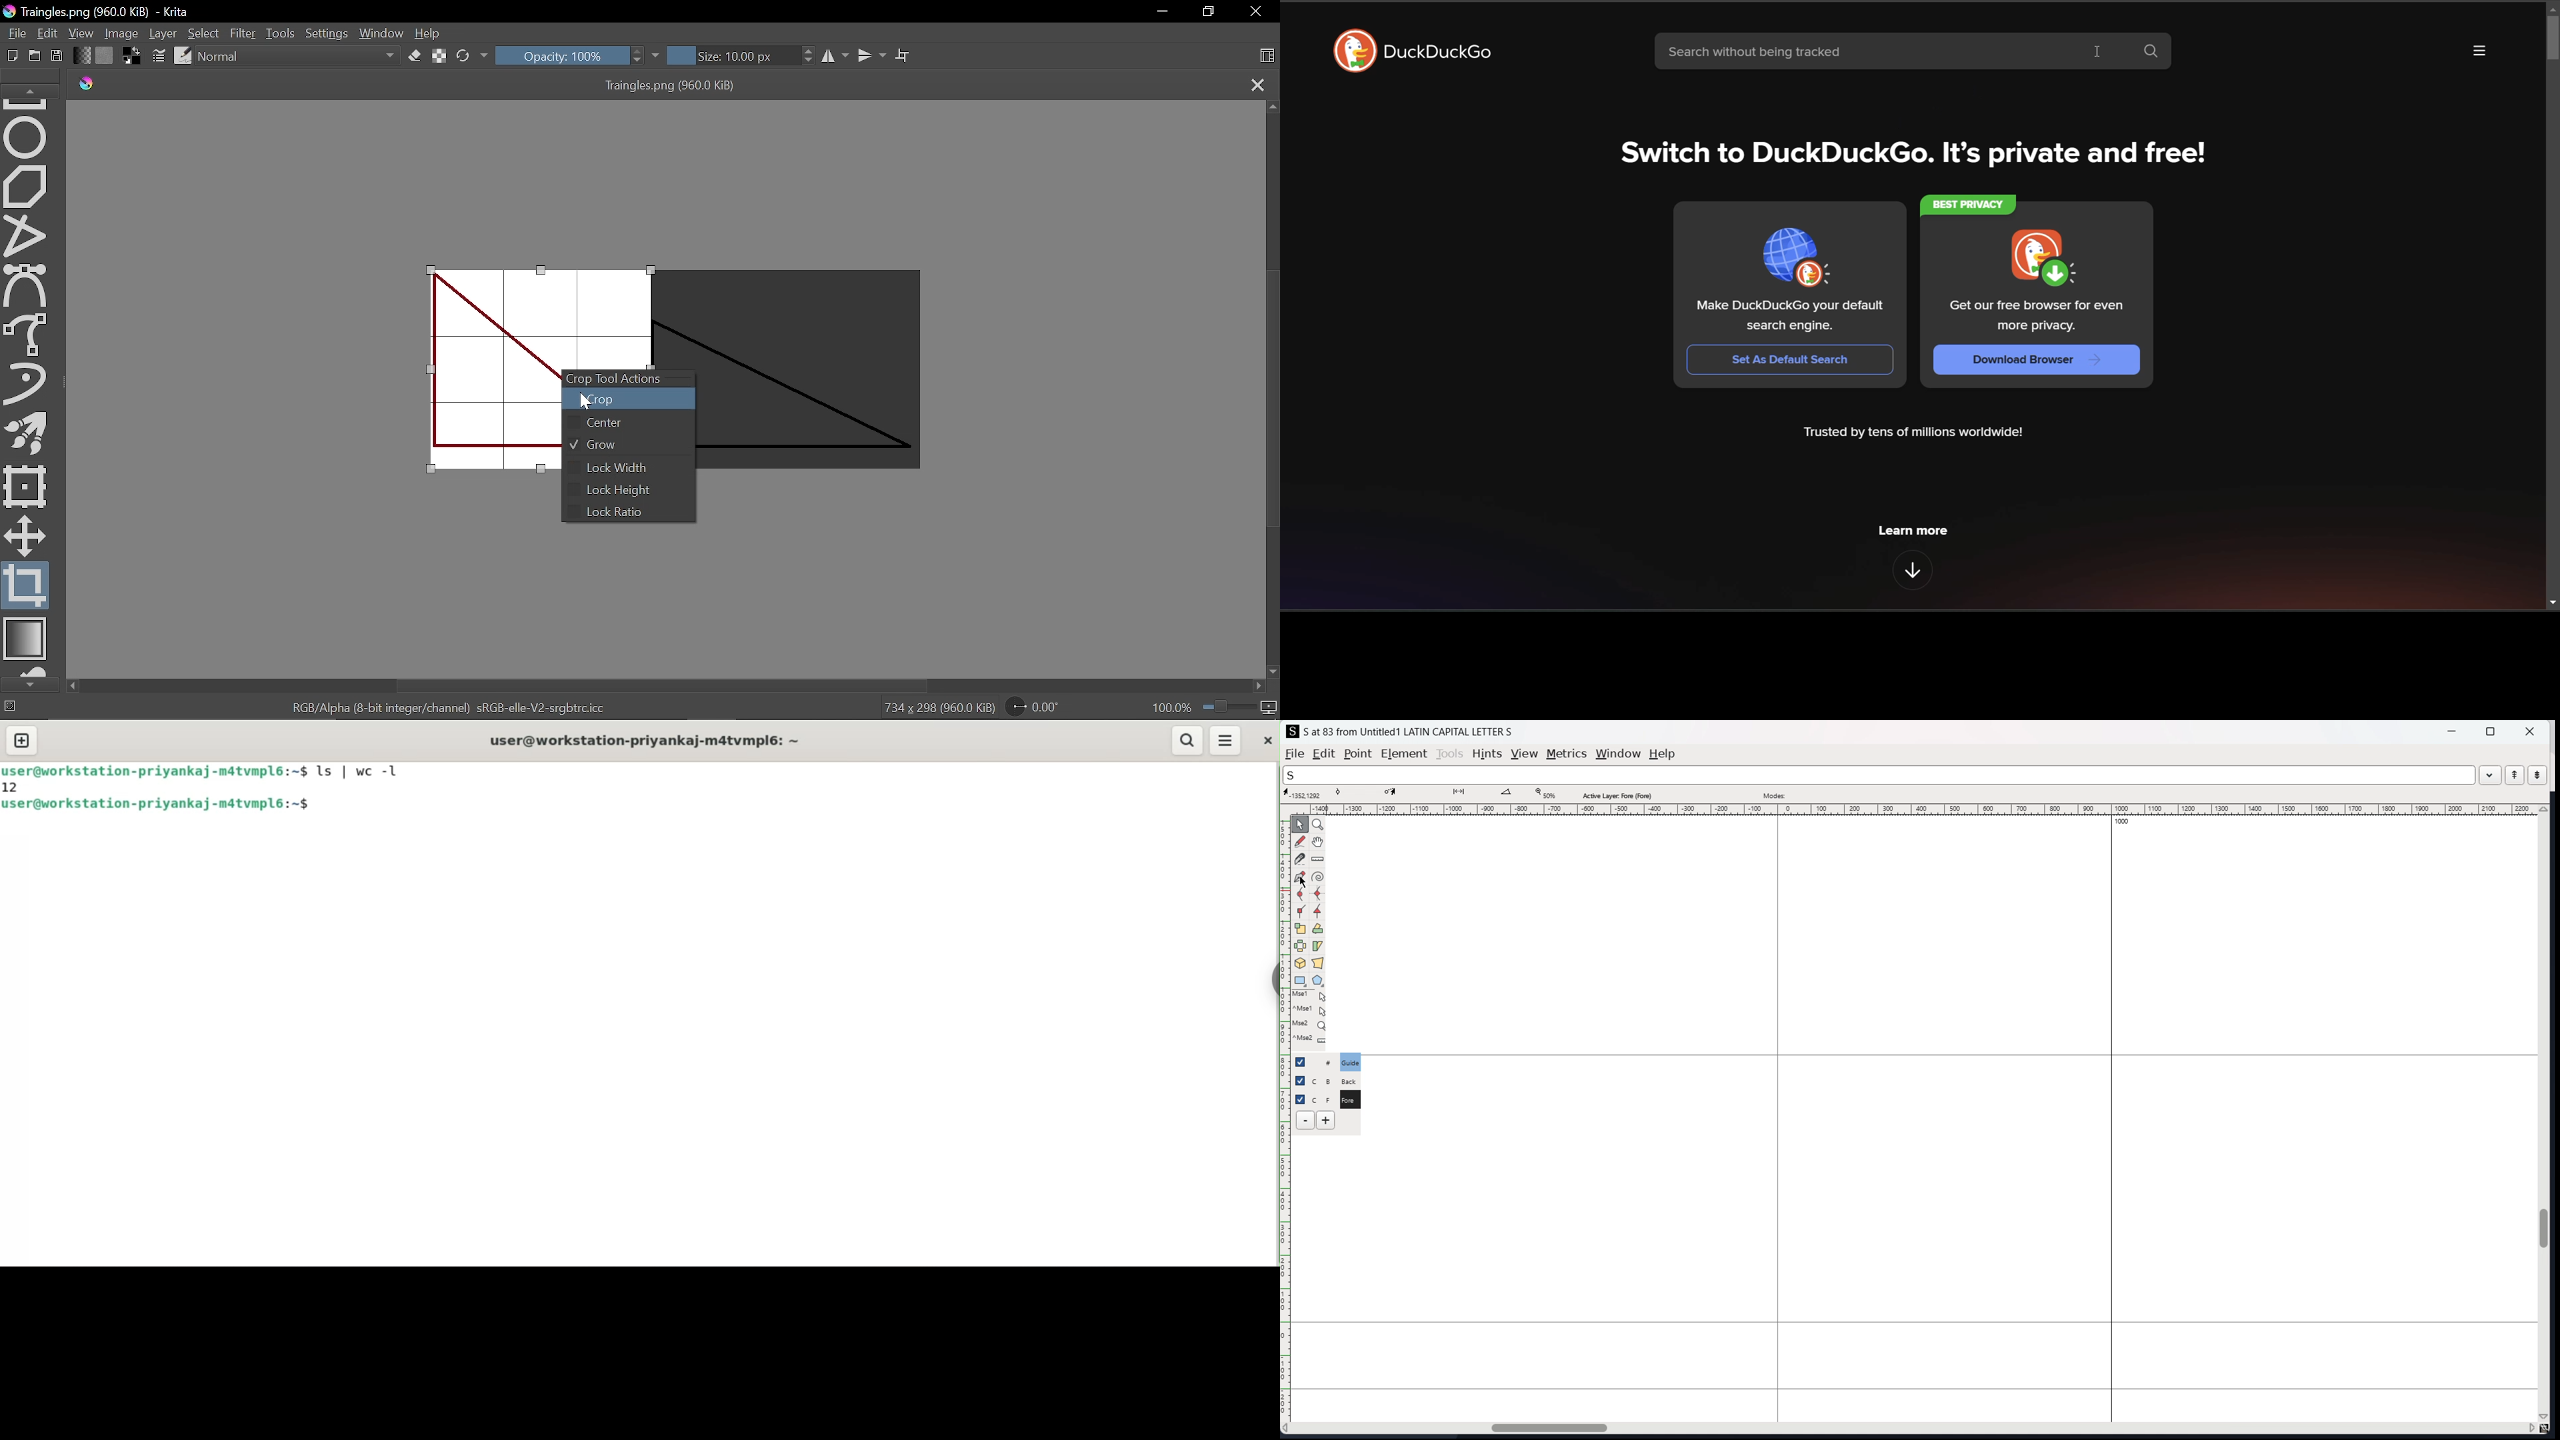 The height and width of the screenshot is (1456, 2576). What do you see at coordinates (1304, 1061) in the screenshot?
I see `checkbox` at bounding box center [1304, 1061].